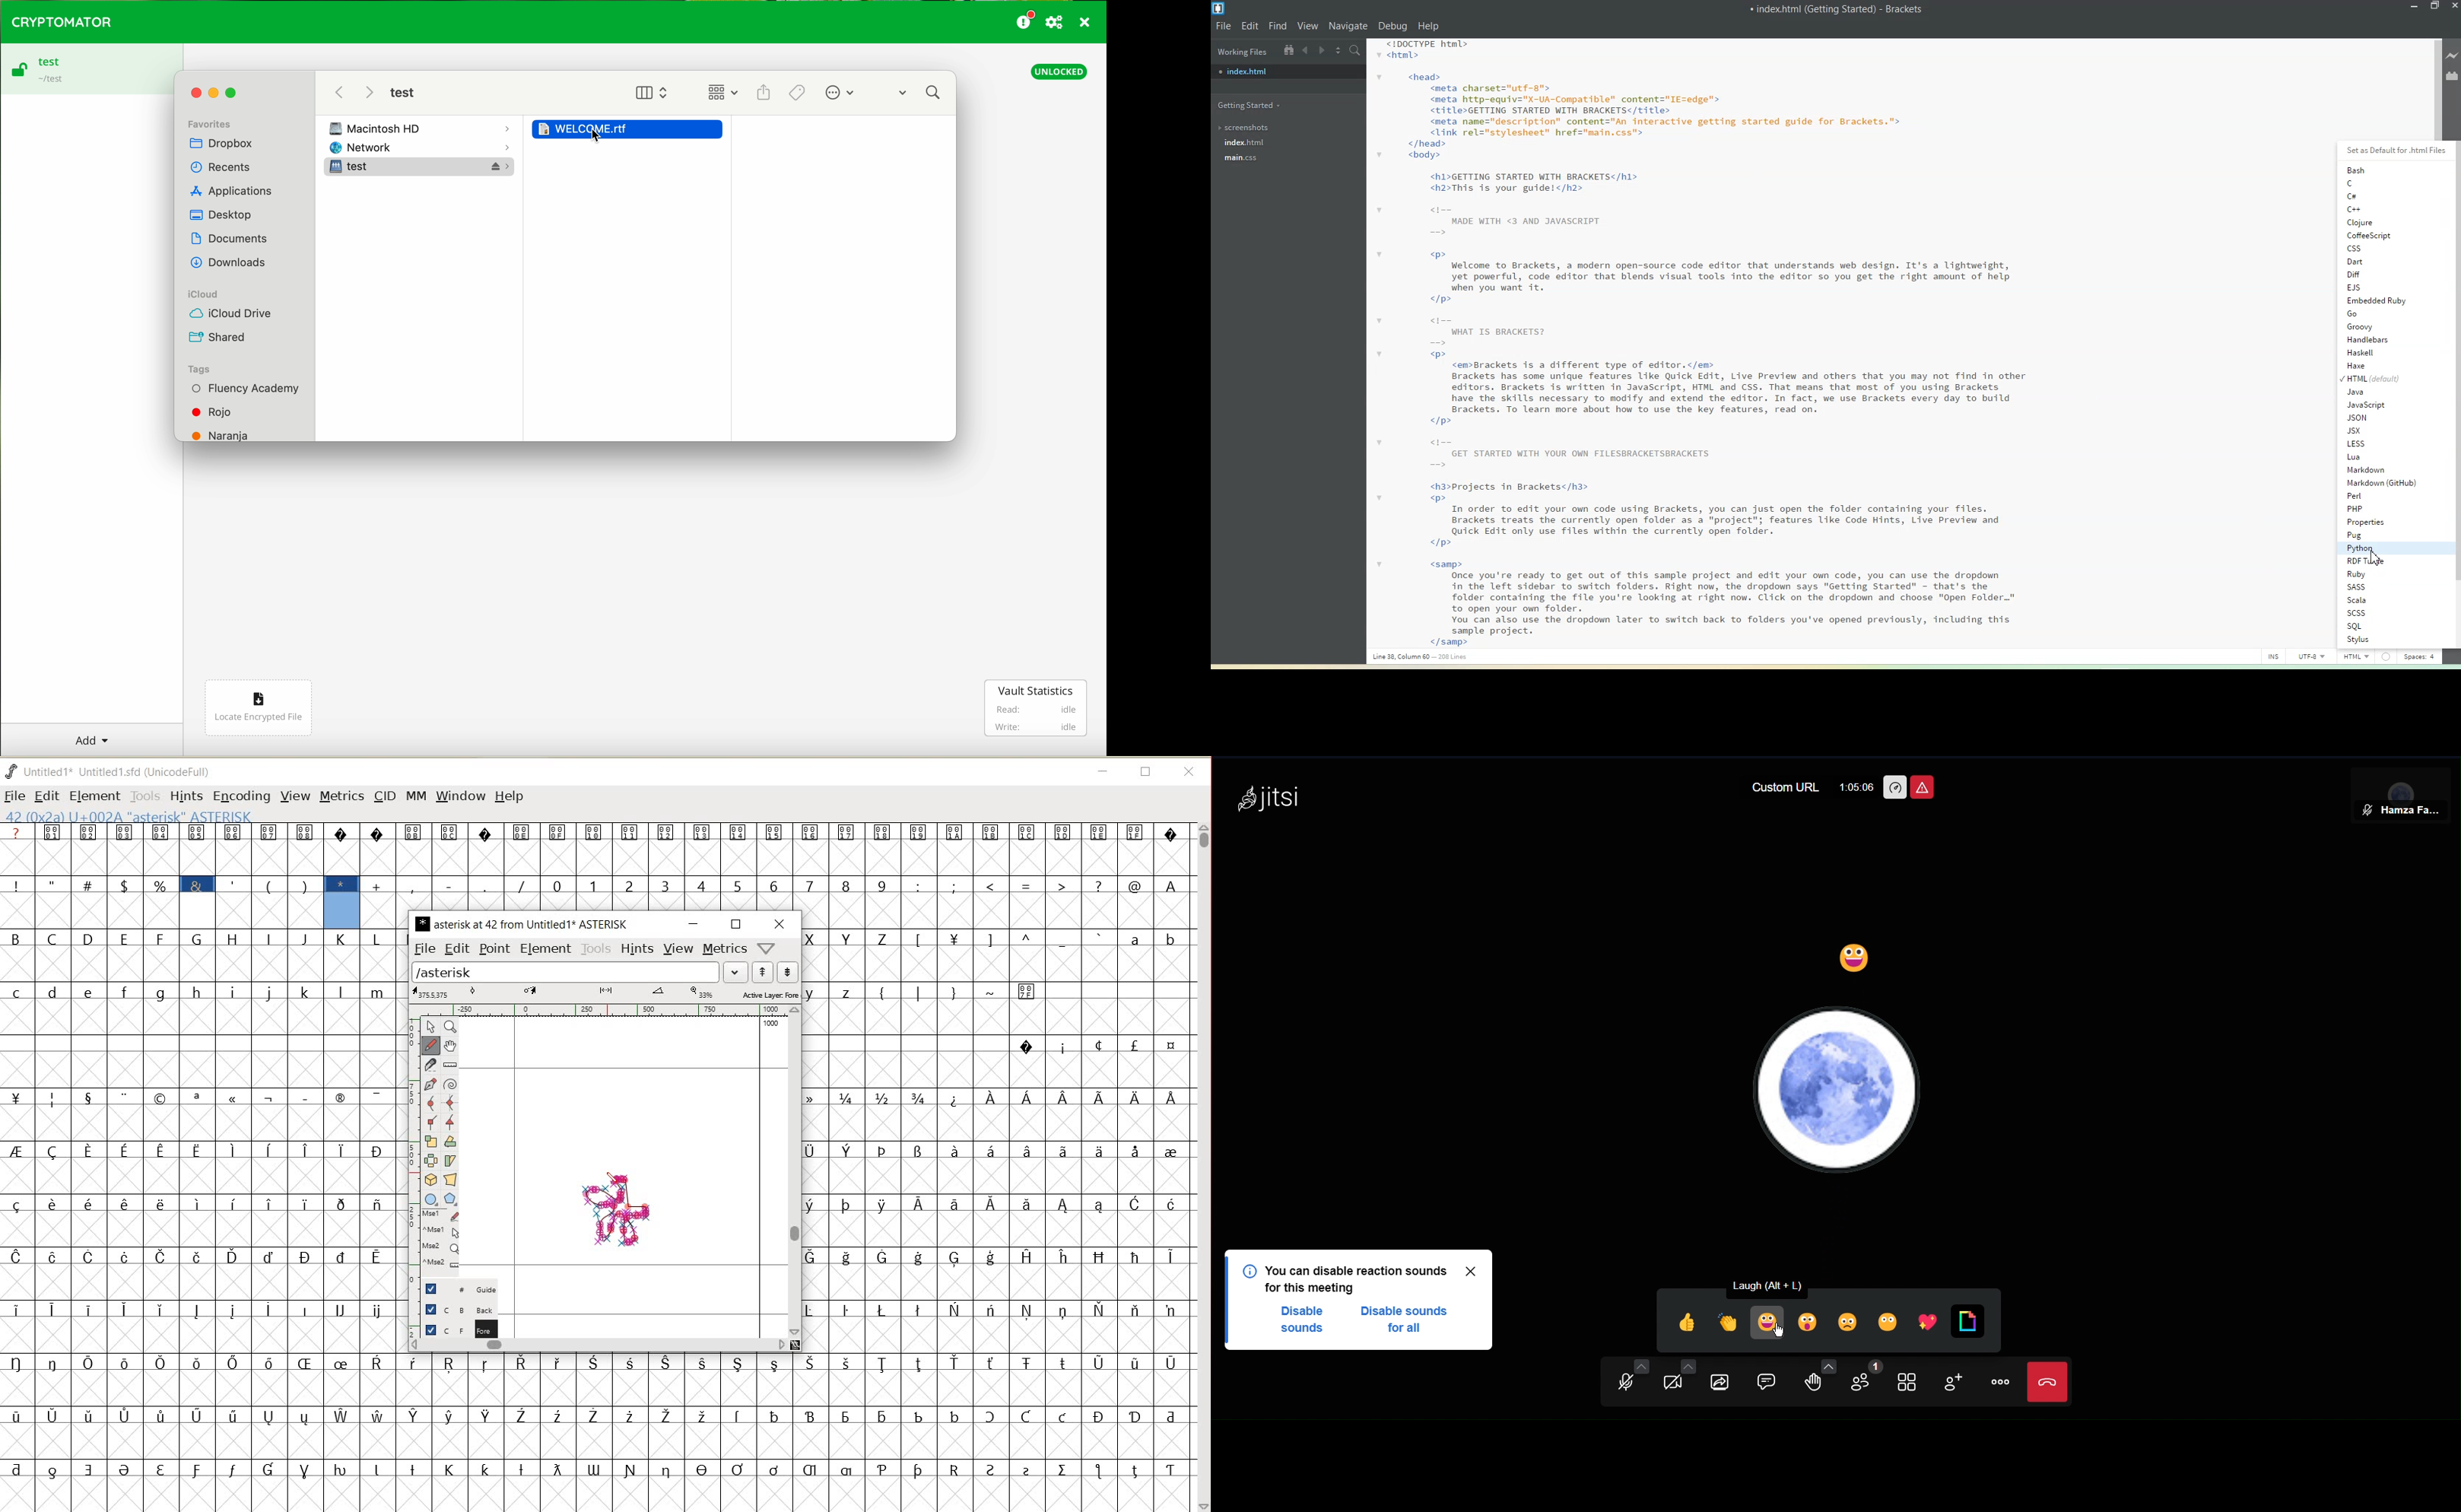 The width and height of the screenshot is (2464, 1512). I want to click on Navigate Backward, so click(1306, 50).